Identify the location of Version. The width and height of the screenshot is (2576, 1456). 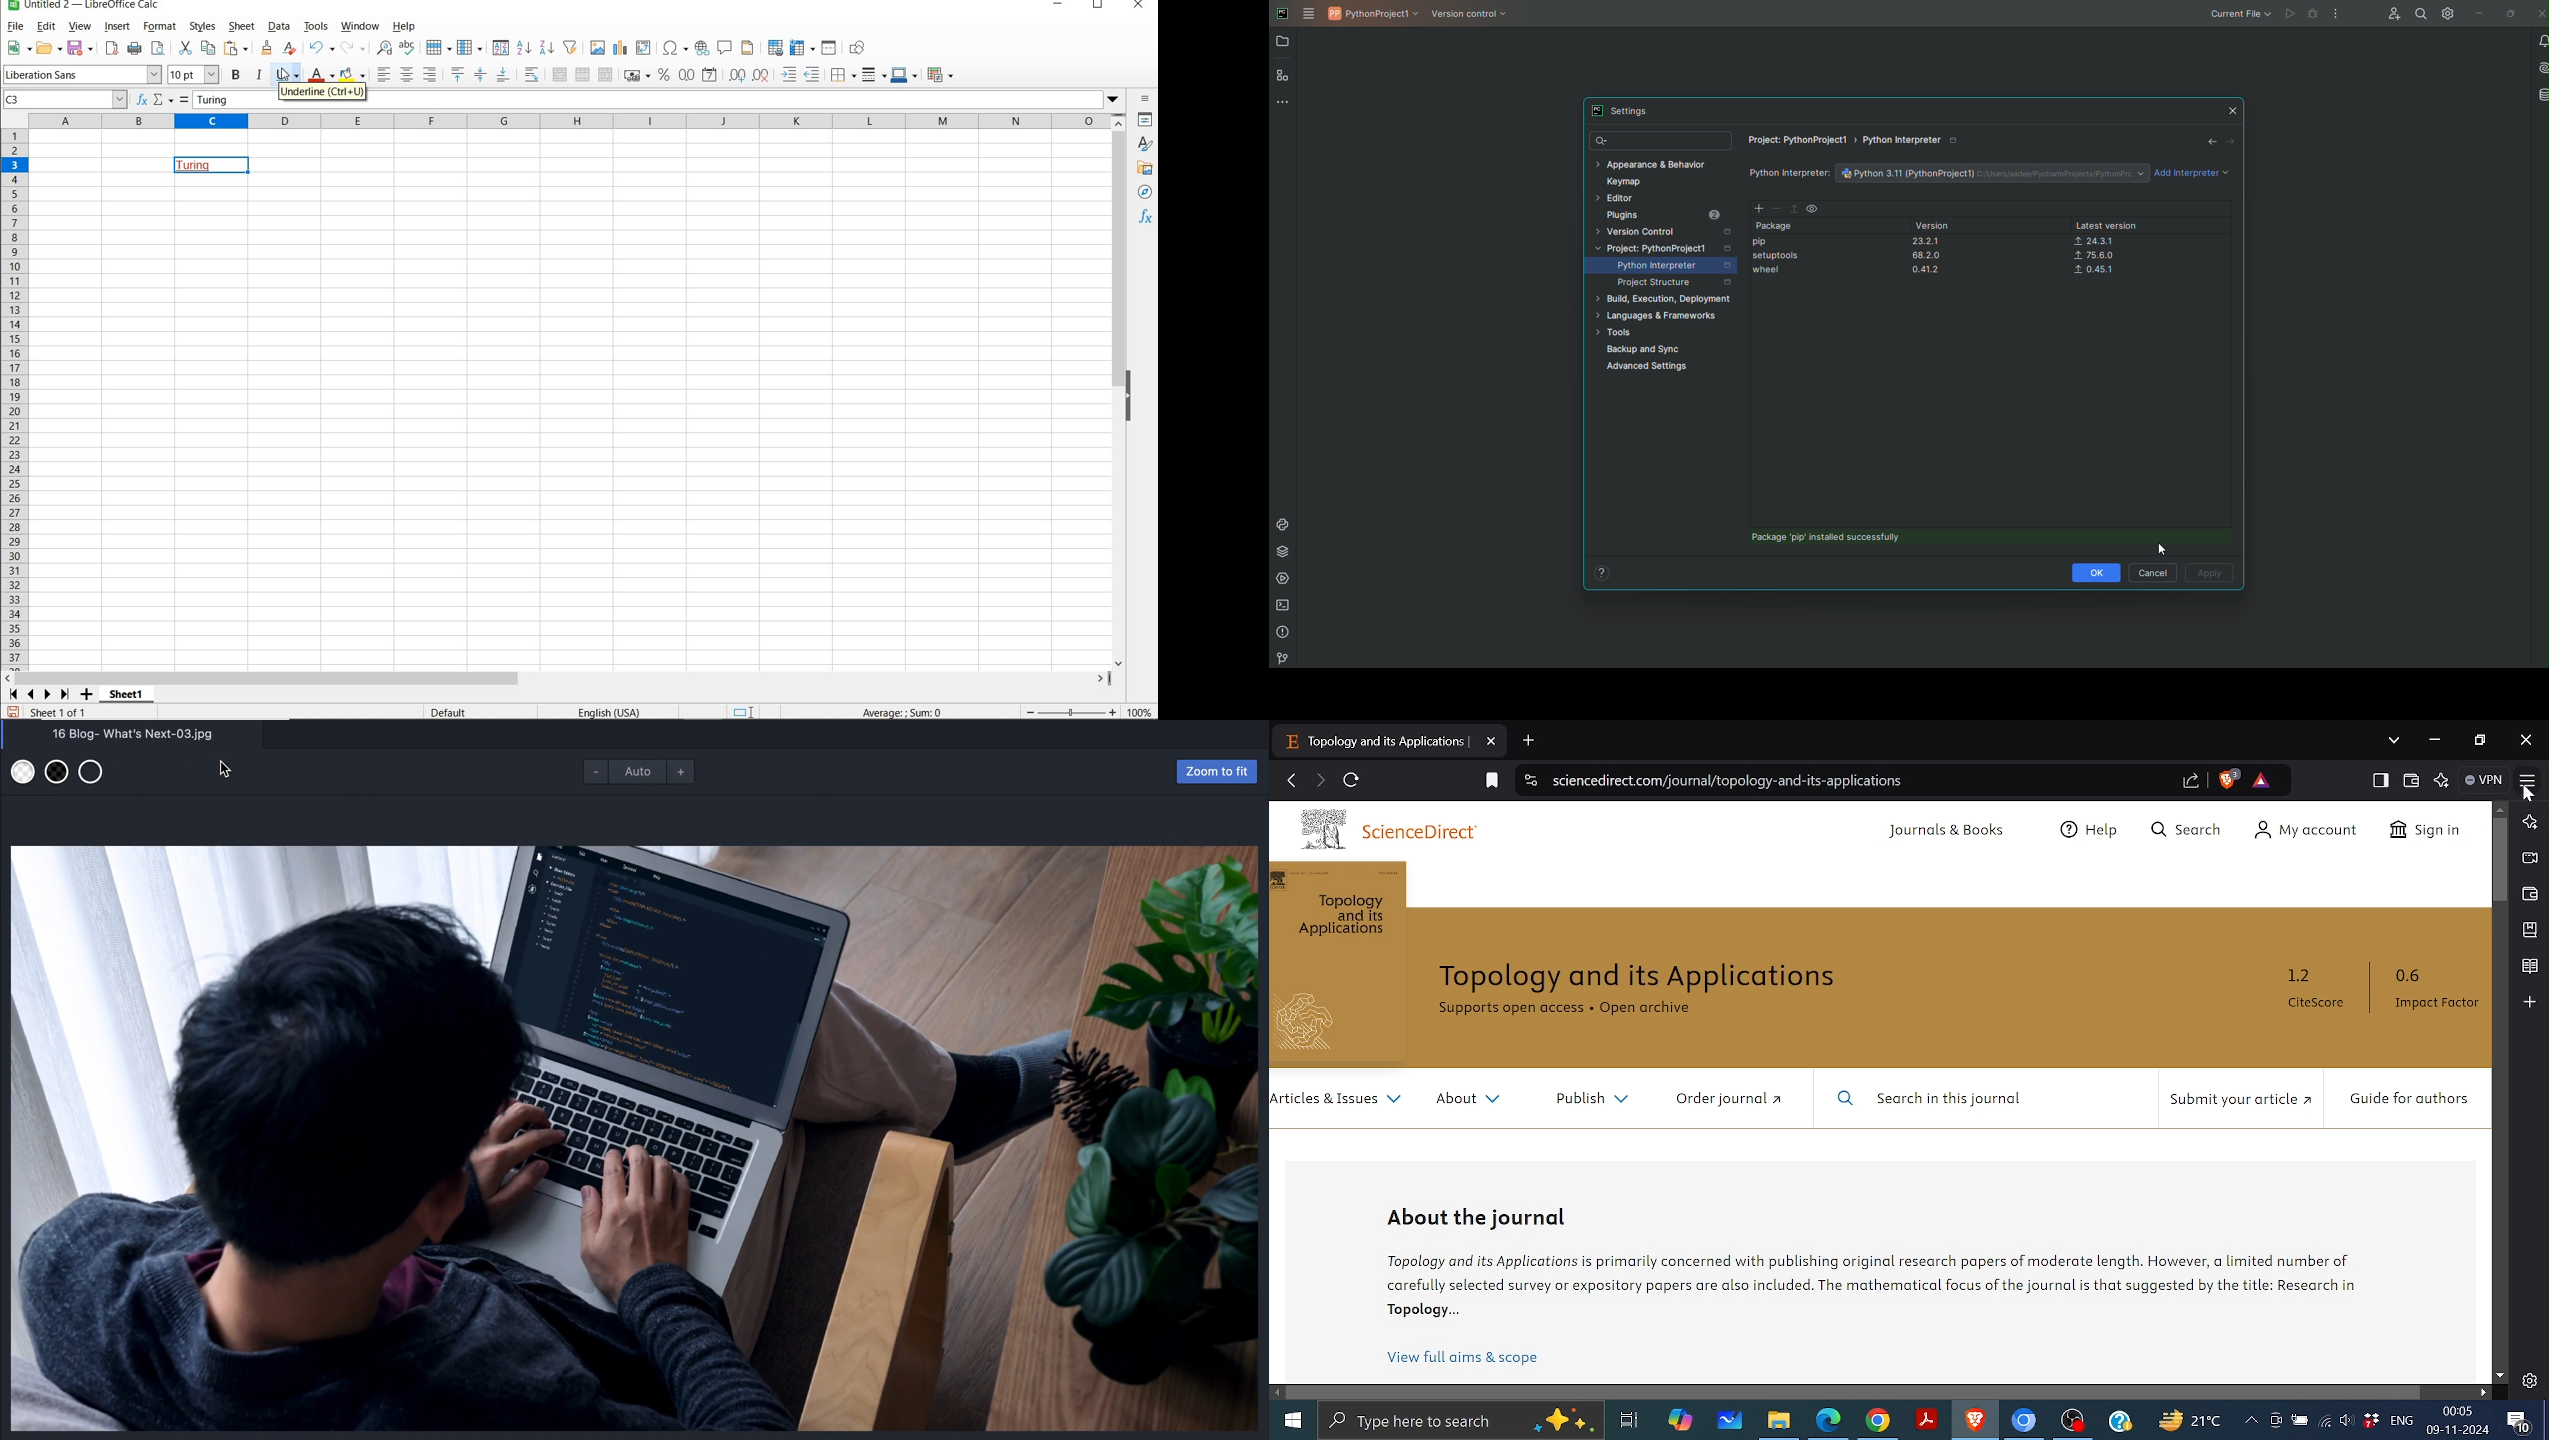
(1935, 226).